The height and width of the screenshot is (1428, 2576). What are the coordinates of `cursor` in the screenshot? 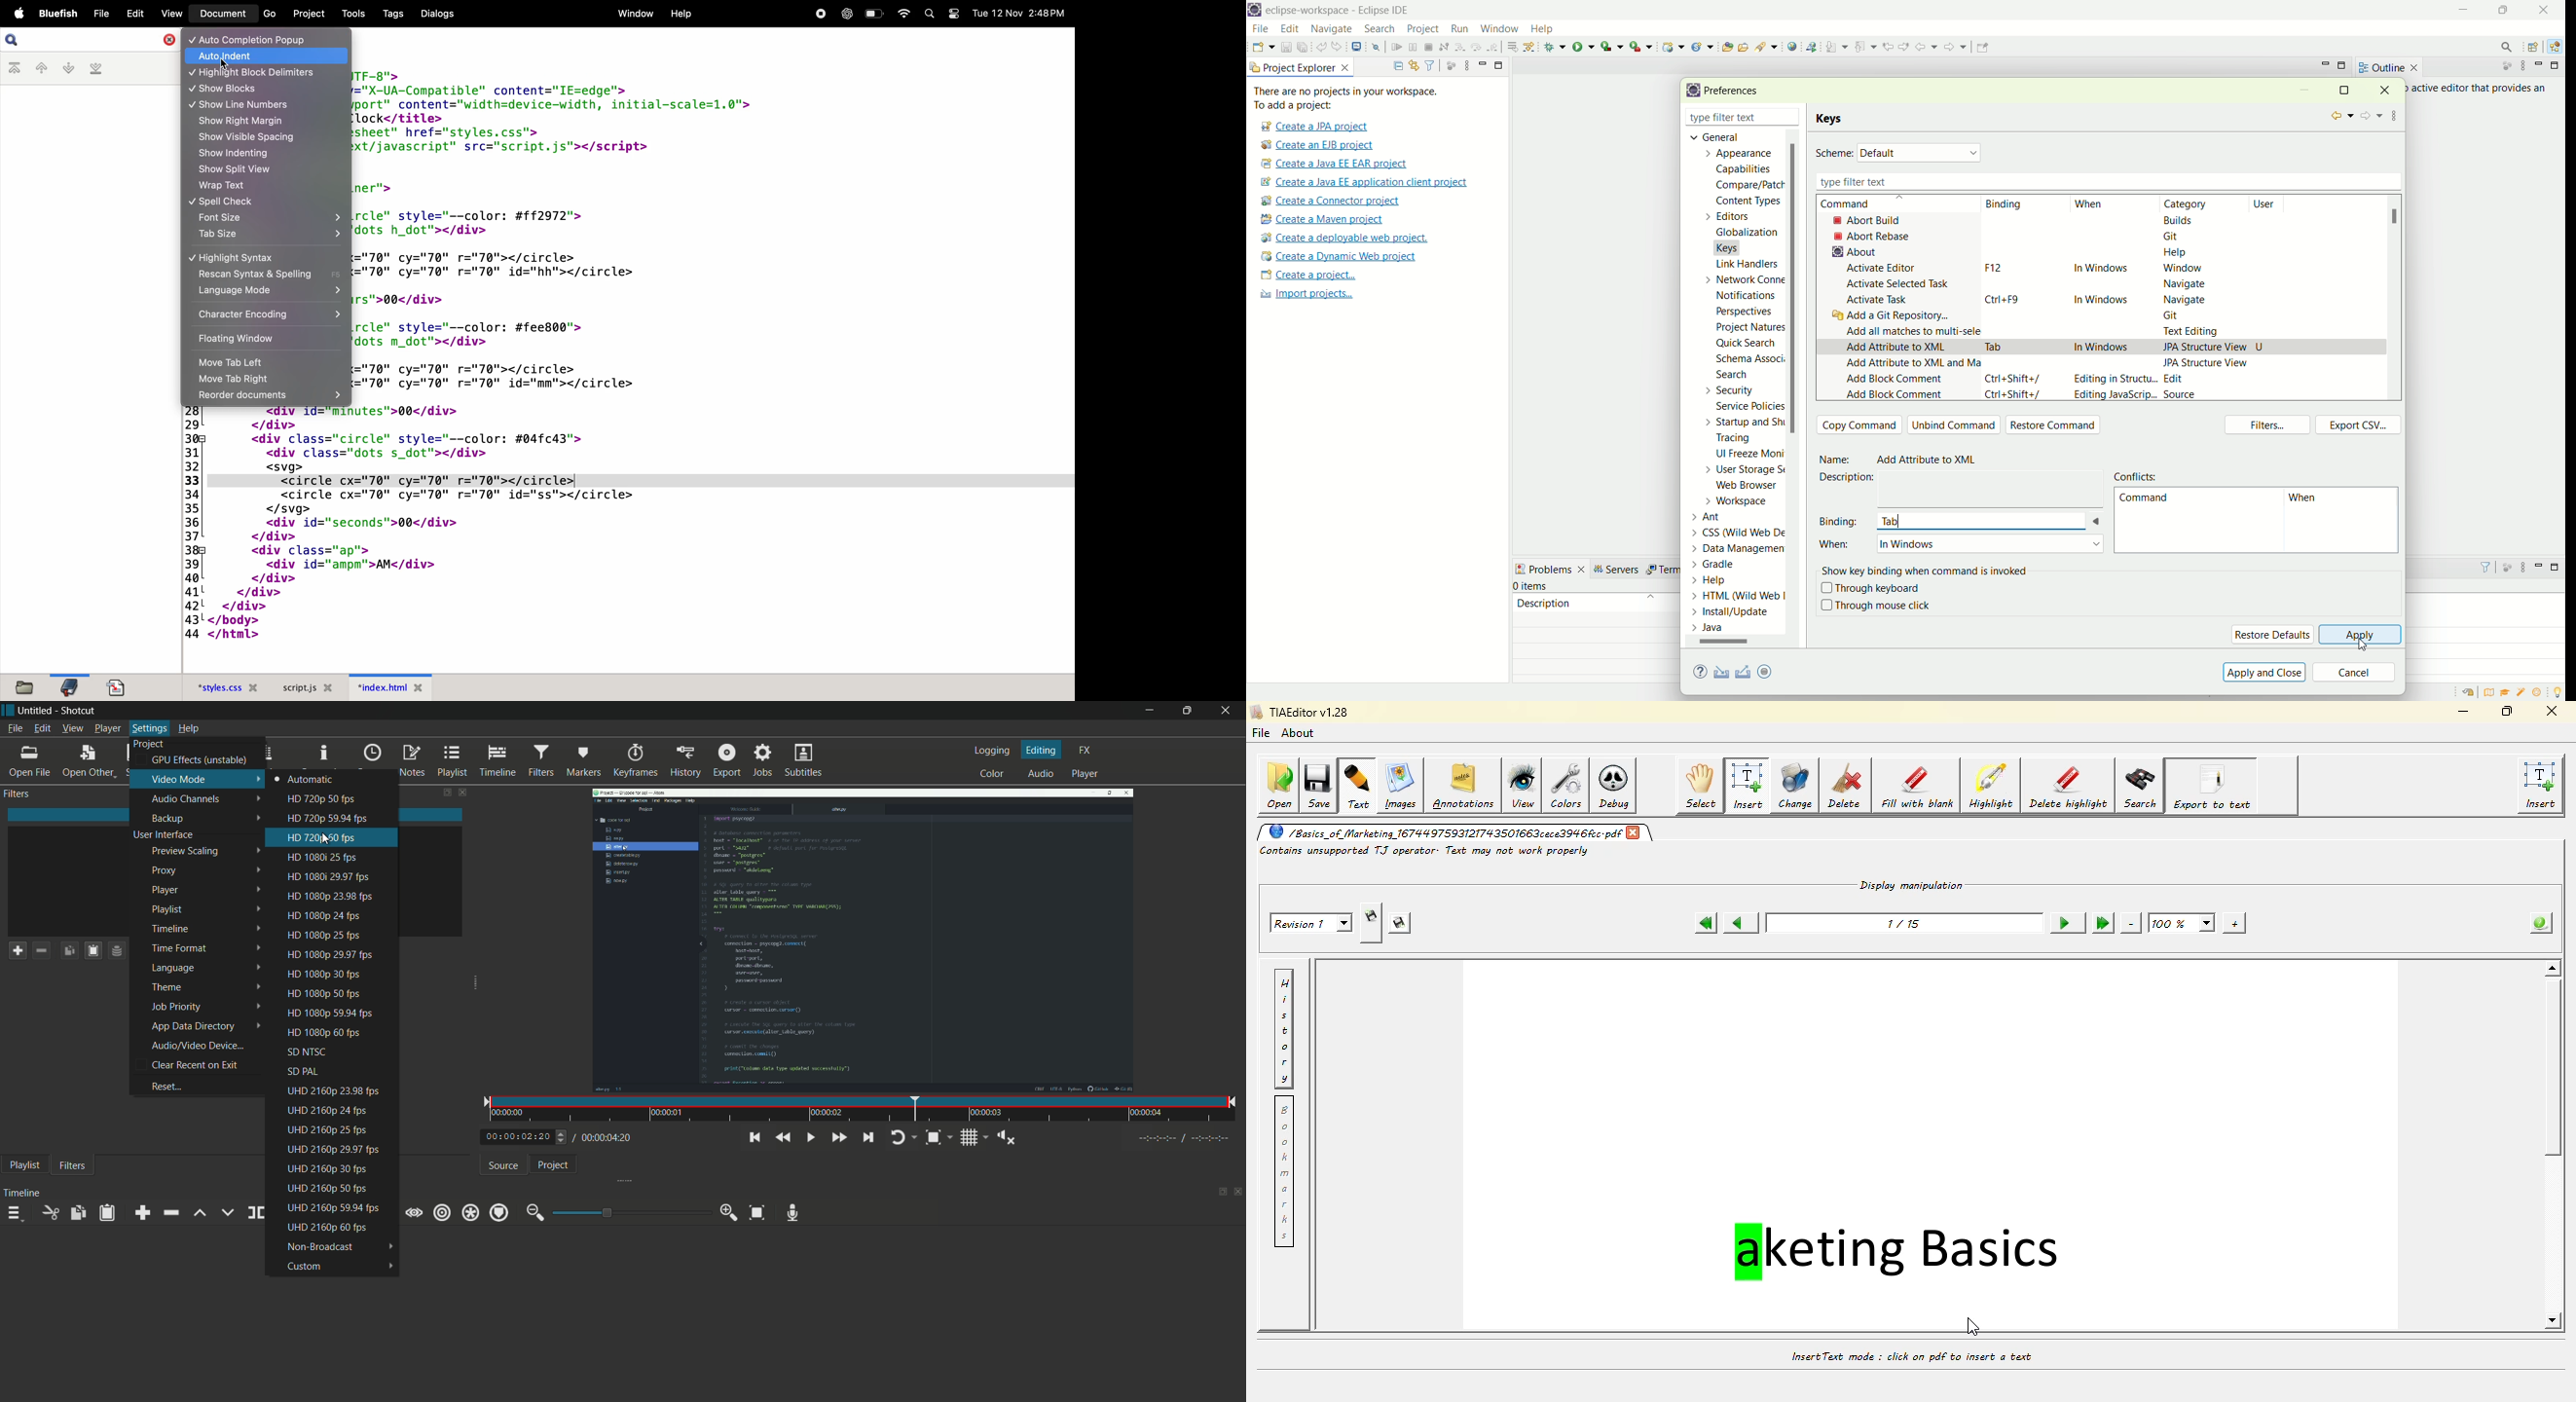 It's located at (229, 65).